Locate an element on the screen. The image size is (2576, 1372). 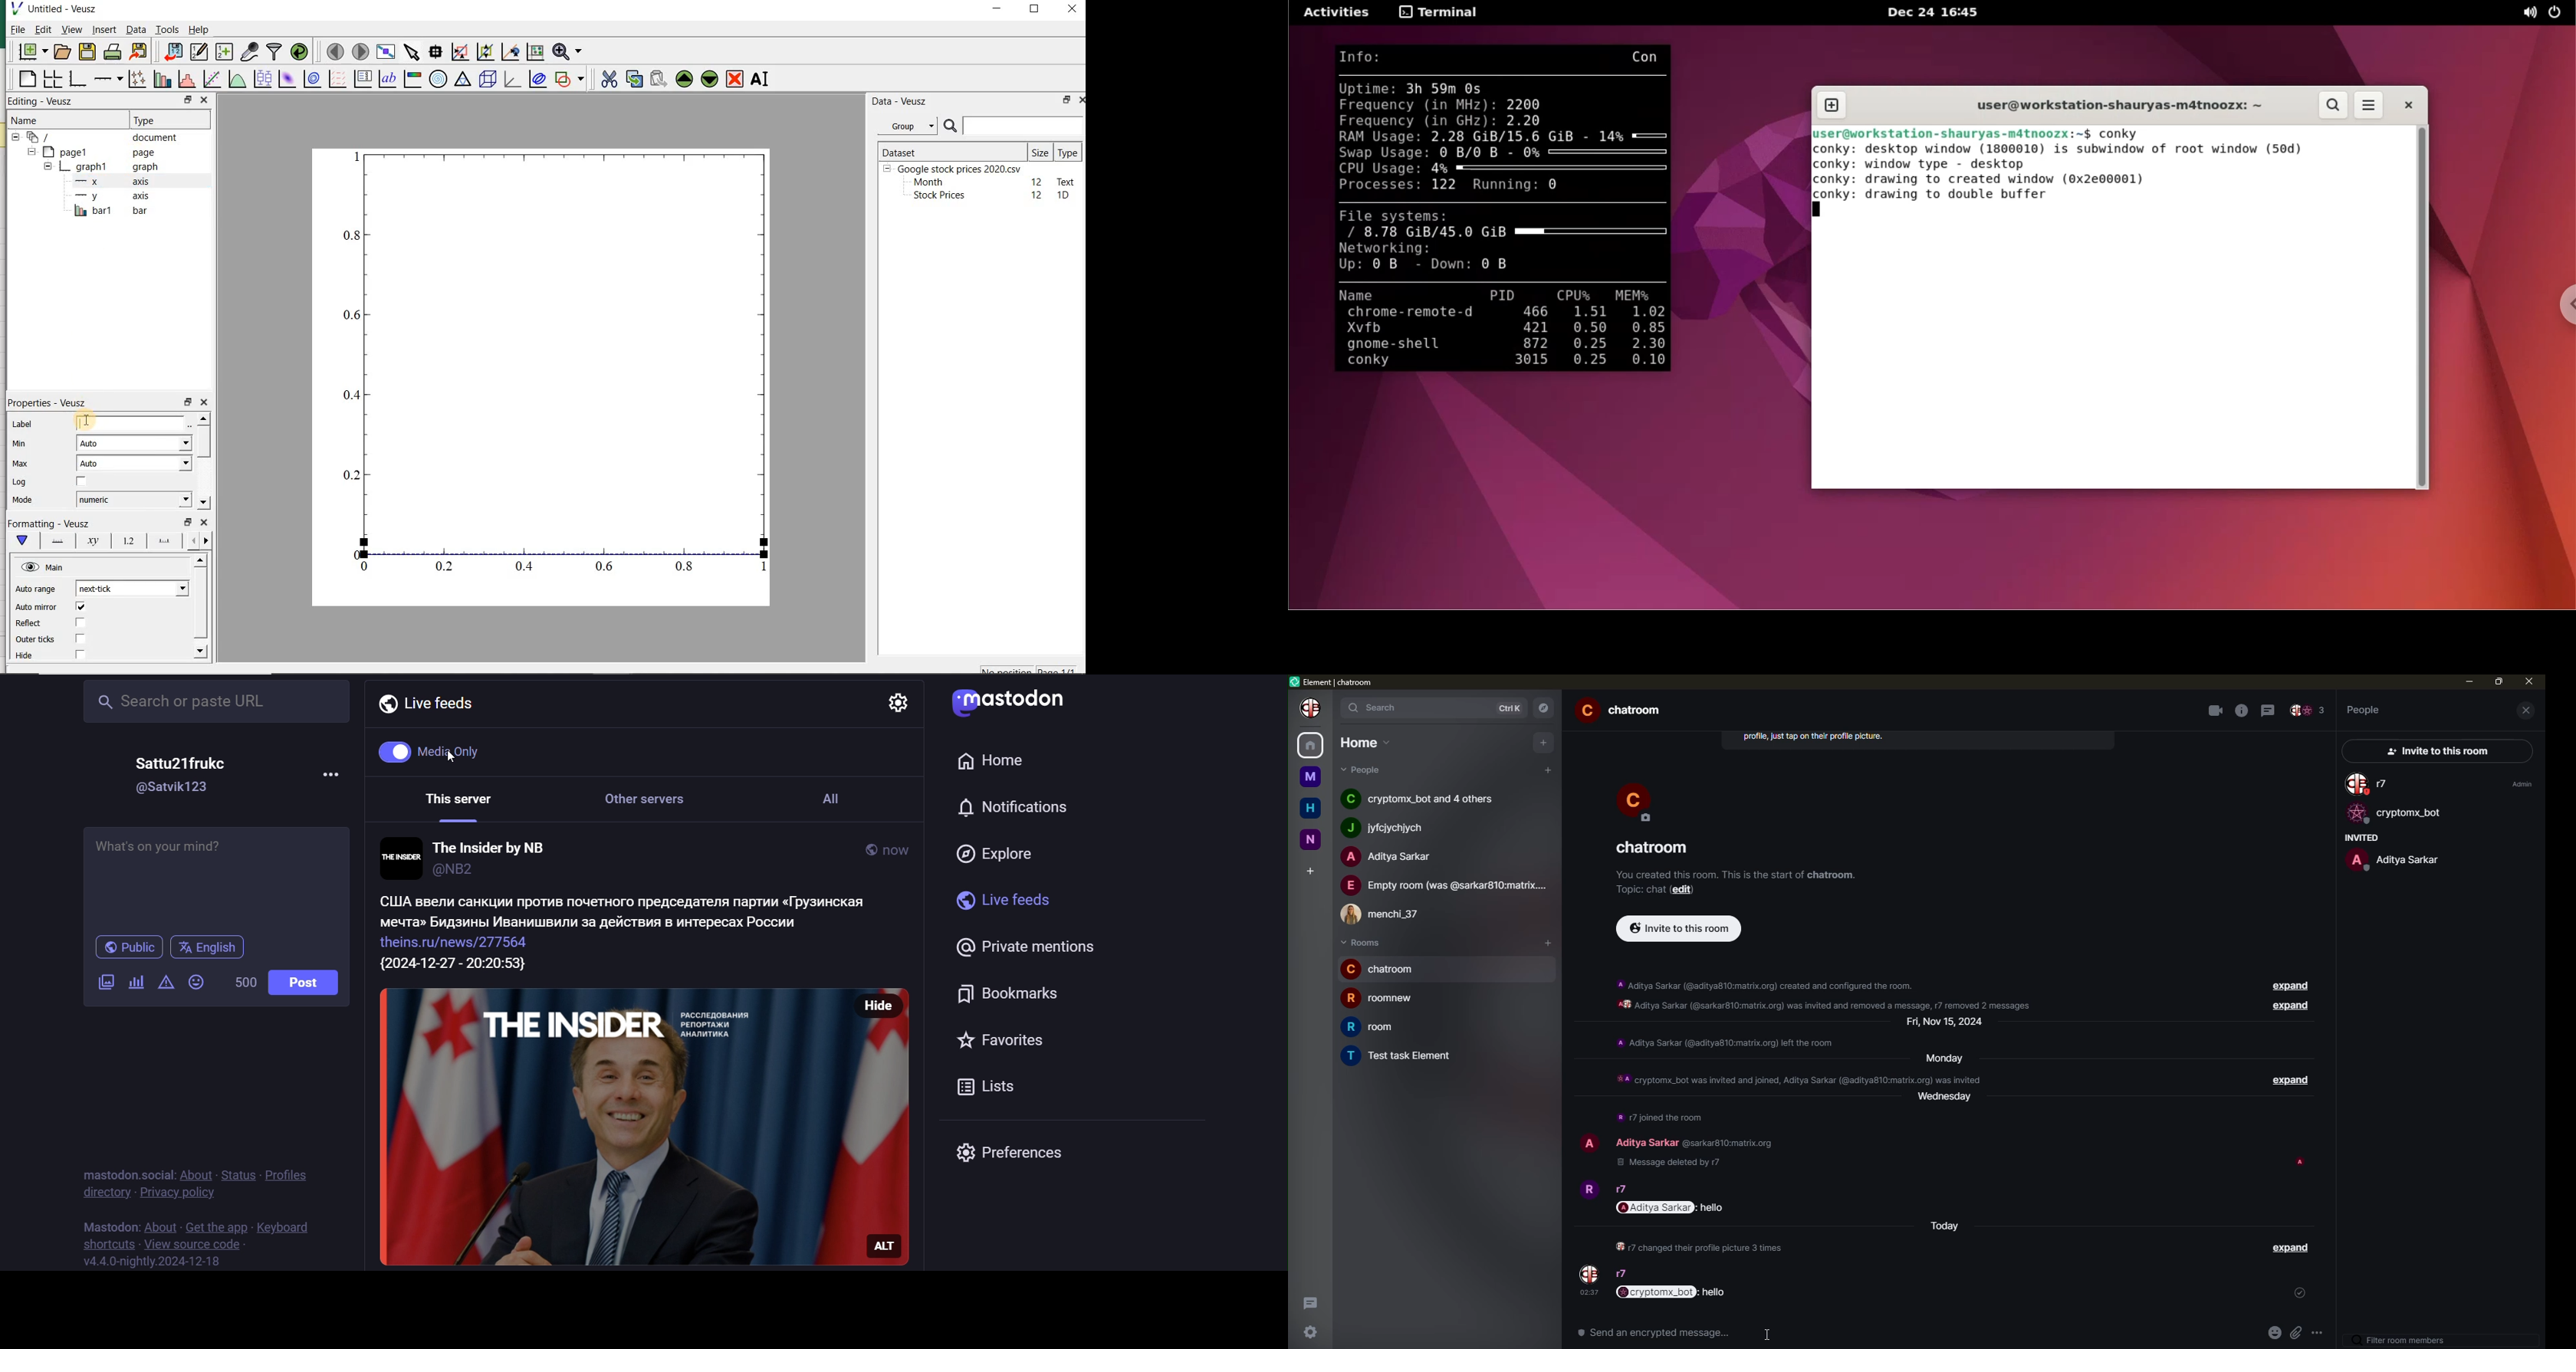
Auto minor is located at coordinates (36, 607).